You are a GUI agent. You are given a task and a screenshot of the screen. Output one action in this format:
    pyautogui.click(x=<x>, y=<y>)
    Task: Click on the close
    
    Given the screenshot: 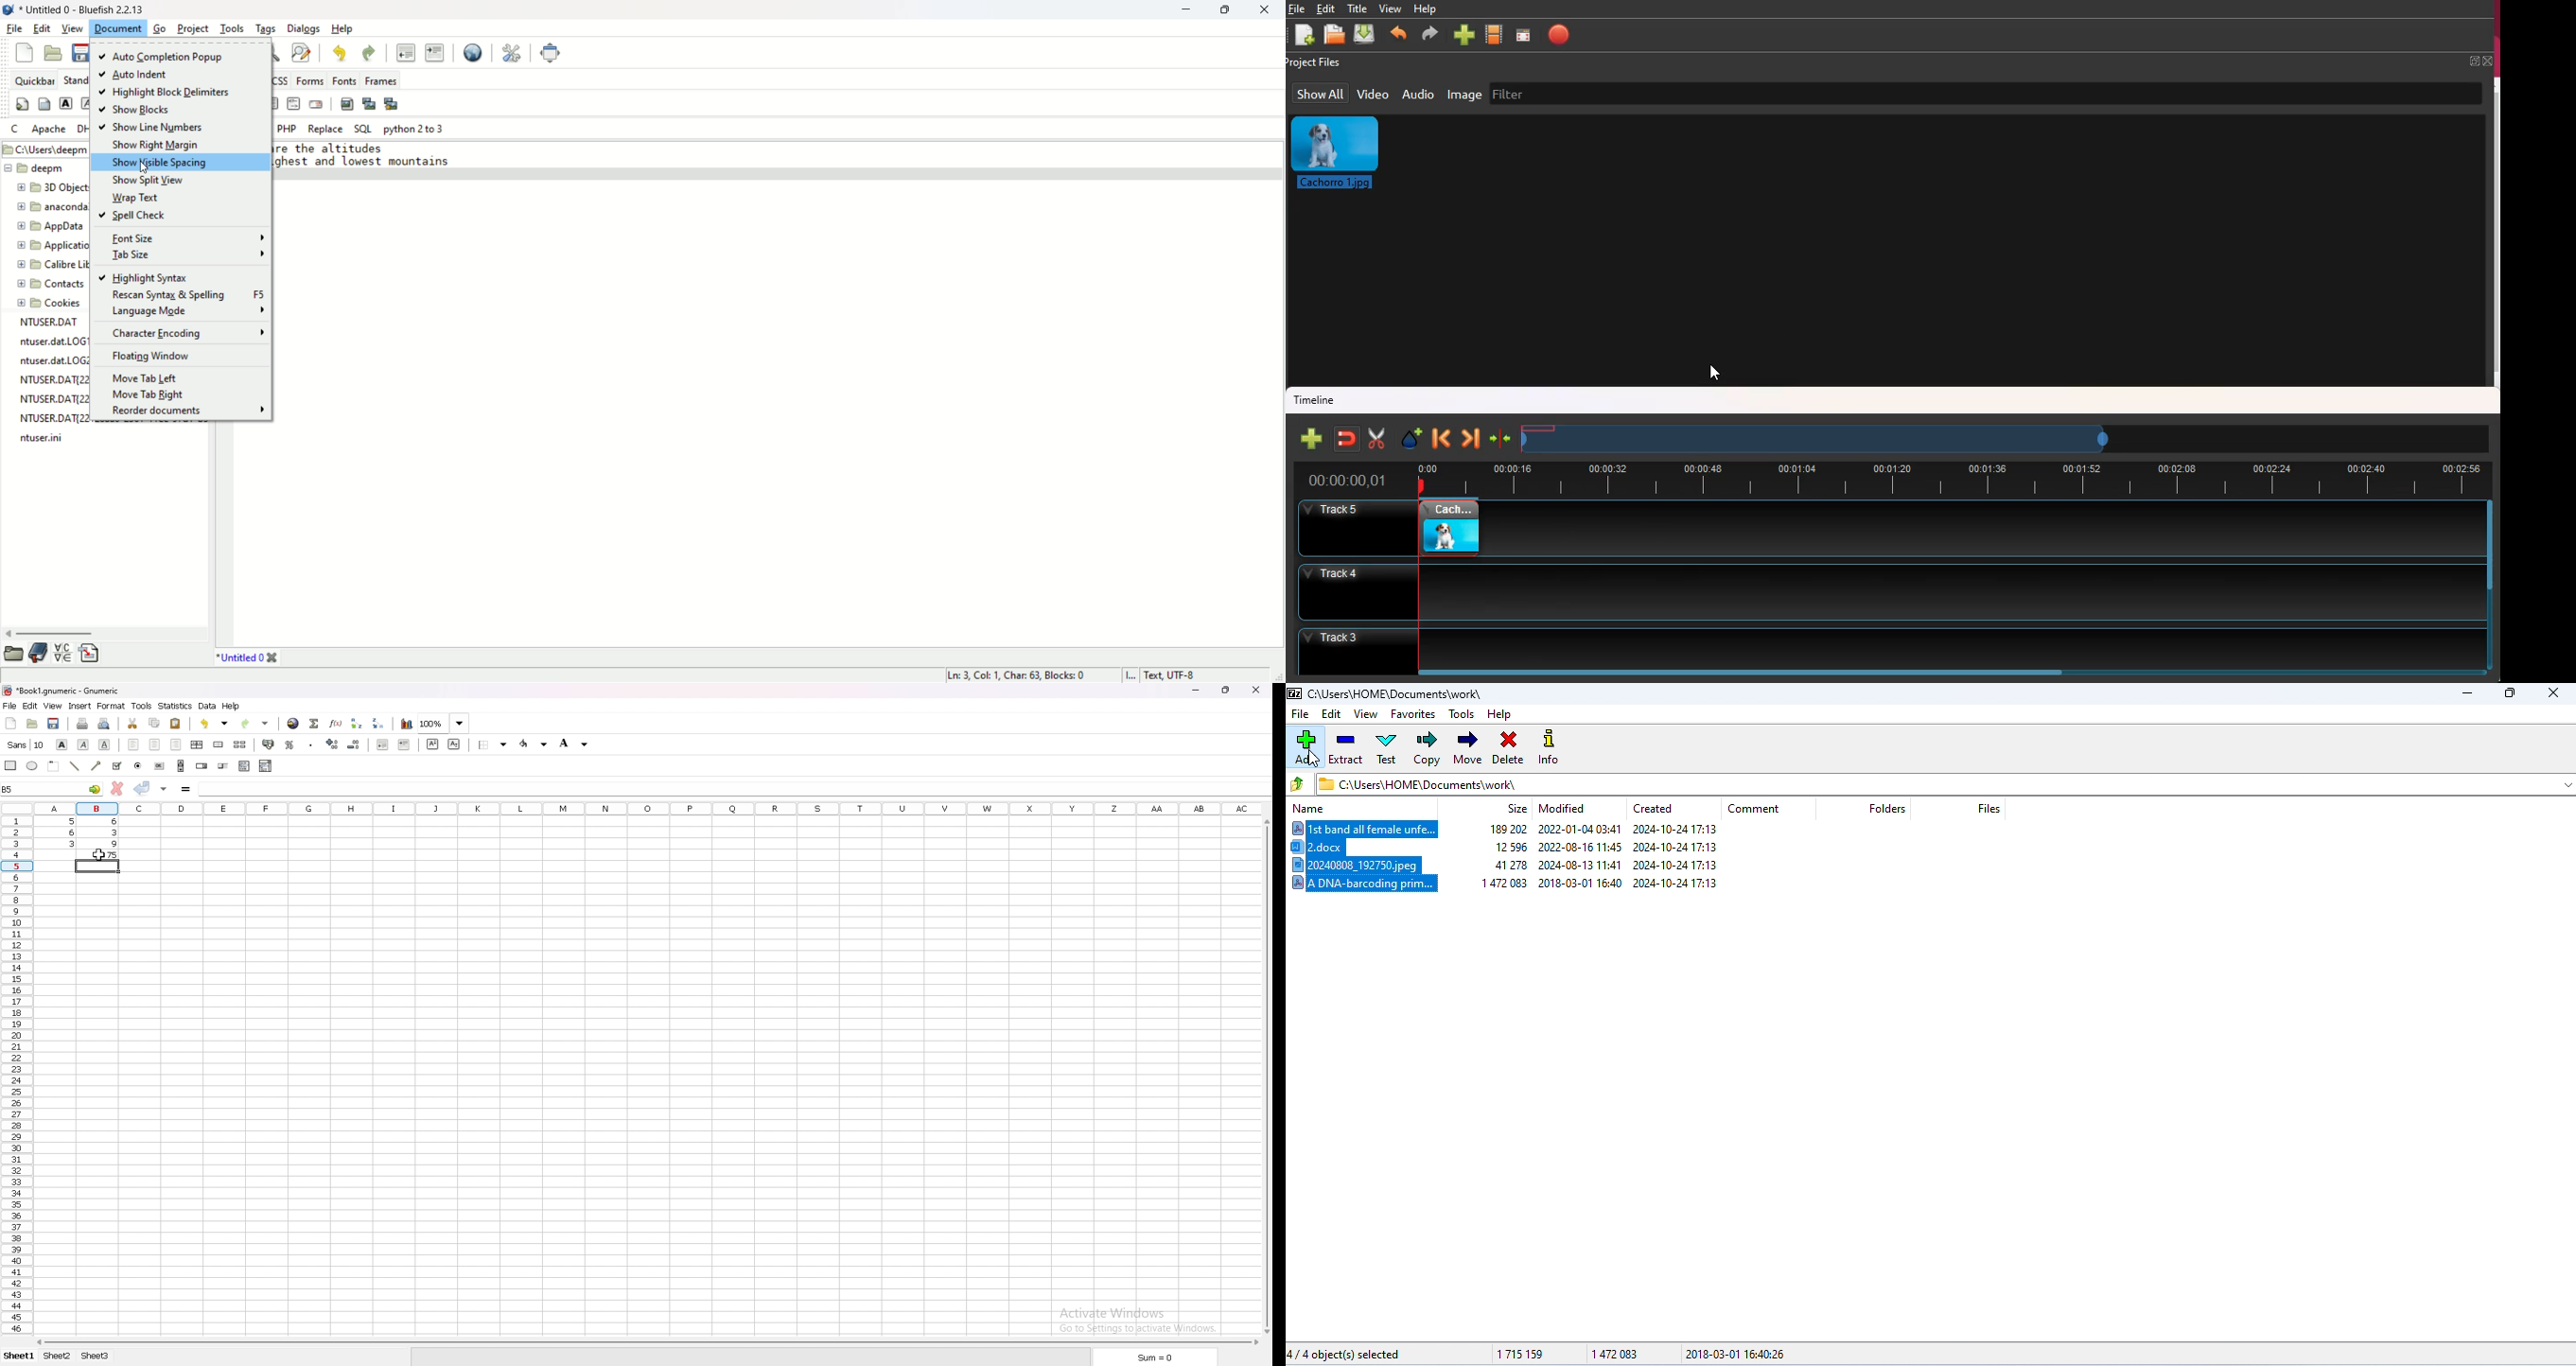 What is the action you would take?
    pyautogui.click(x=1257, y=689)
    